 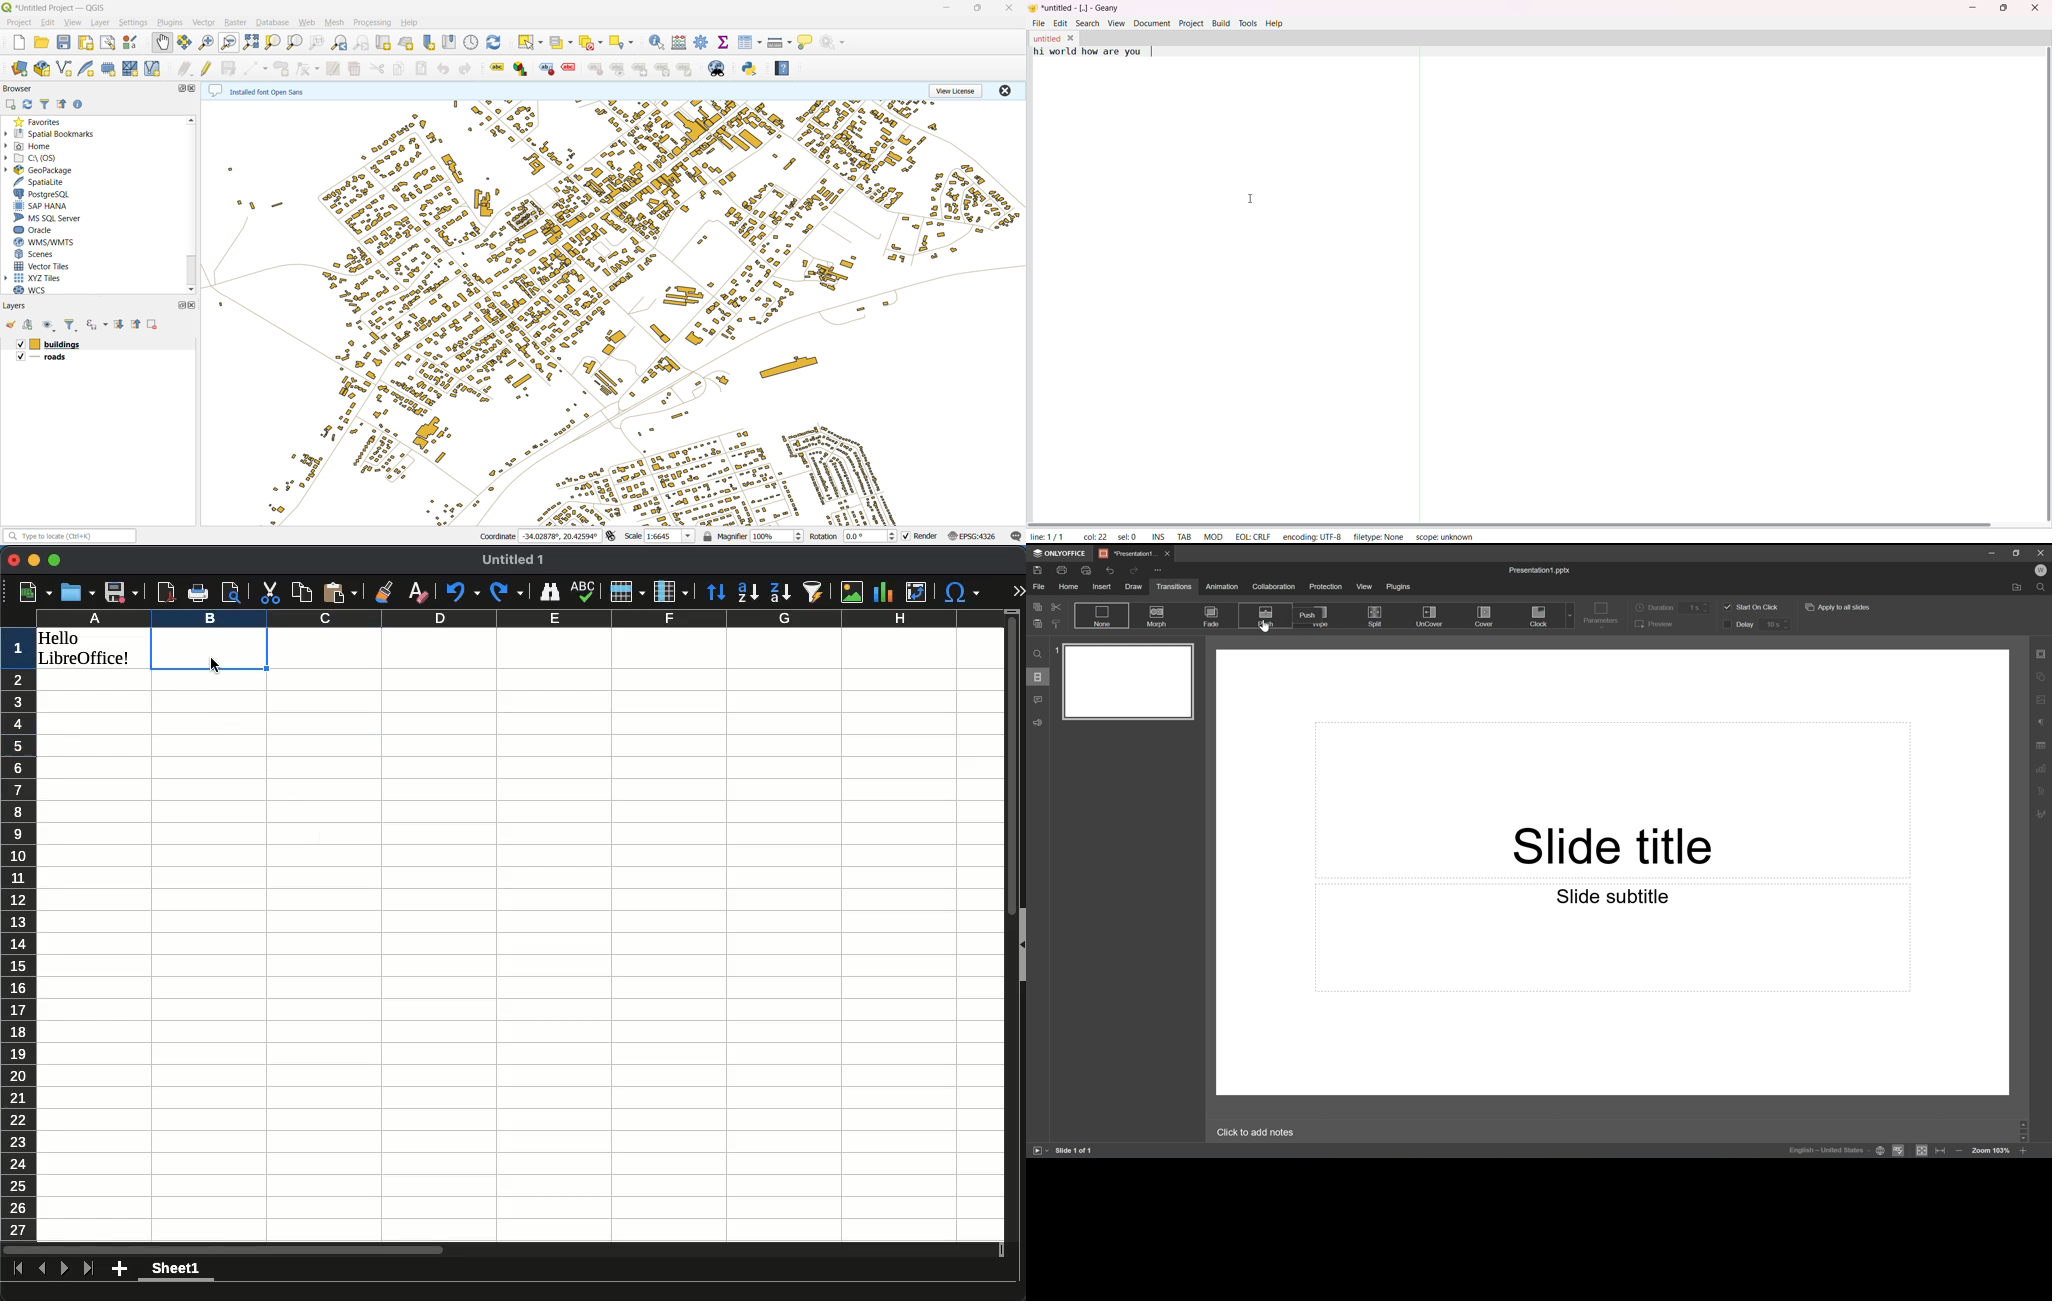 What do you see at coordinates (1039, 678) in the screenshot?
I see `Slides` at bounding box center [1039, 678].